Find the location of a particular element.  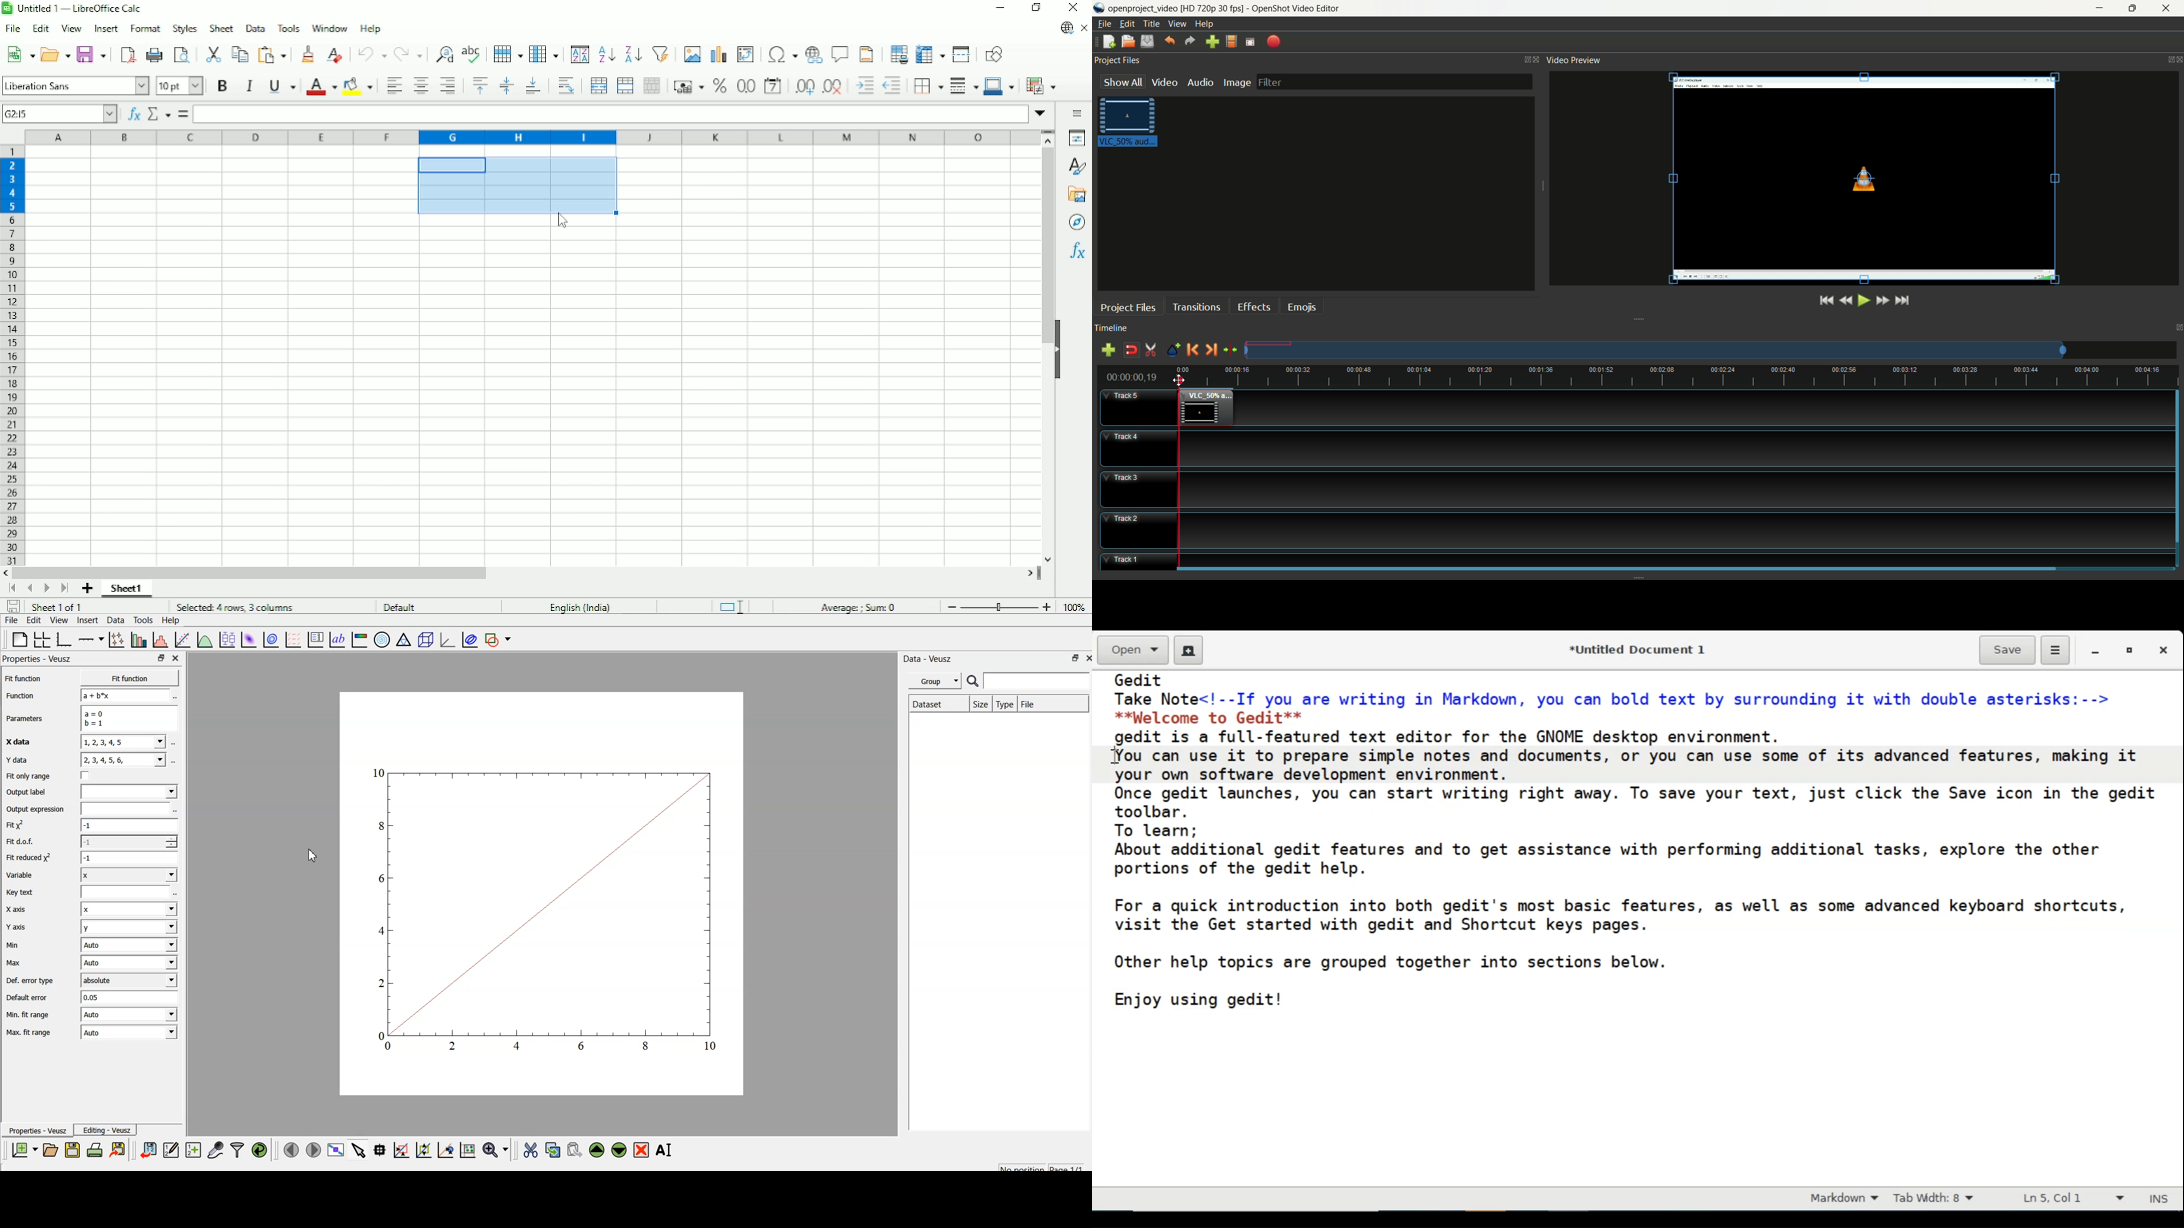

1 is located at coordinates (131, 843).